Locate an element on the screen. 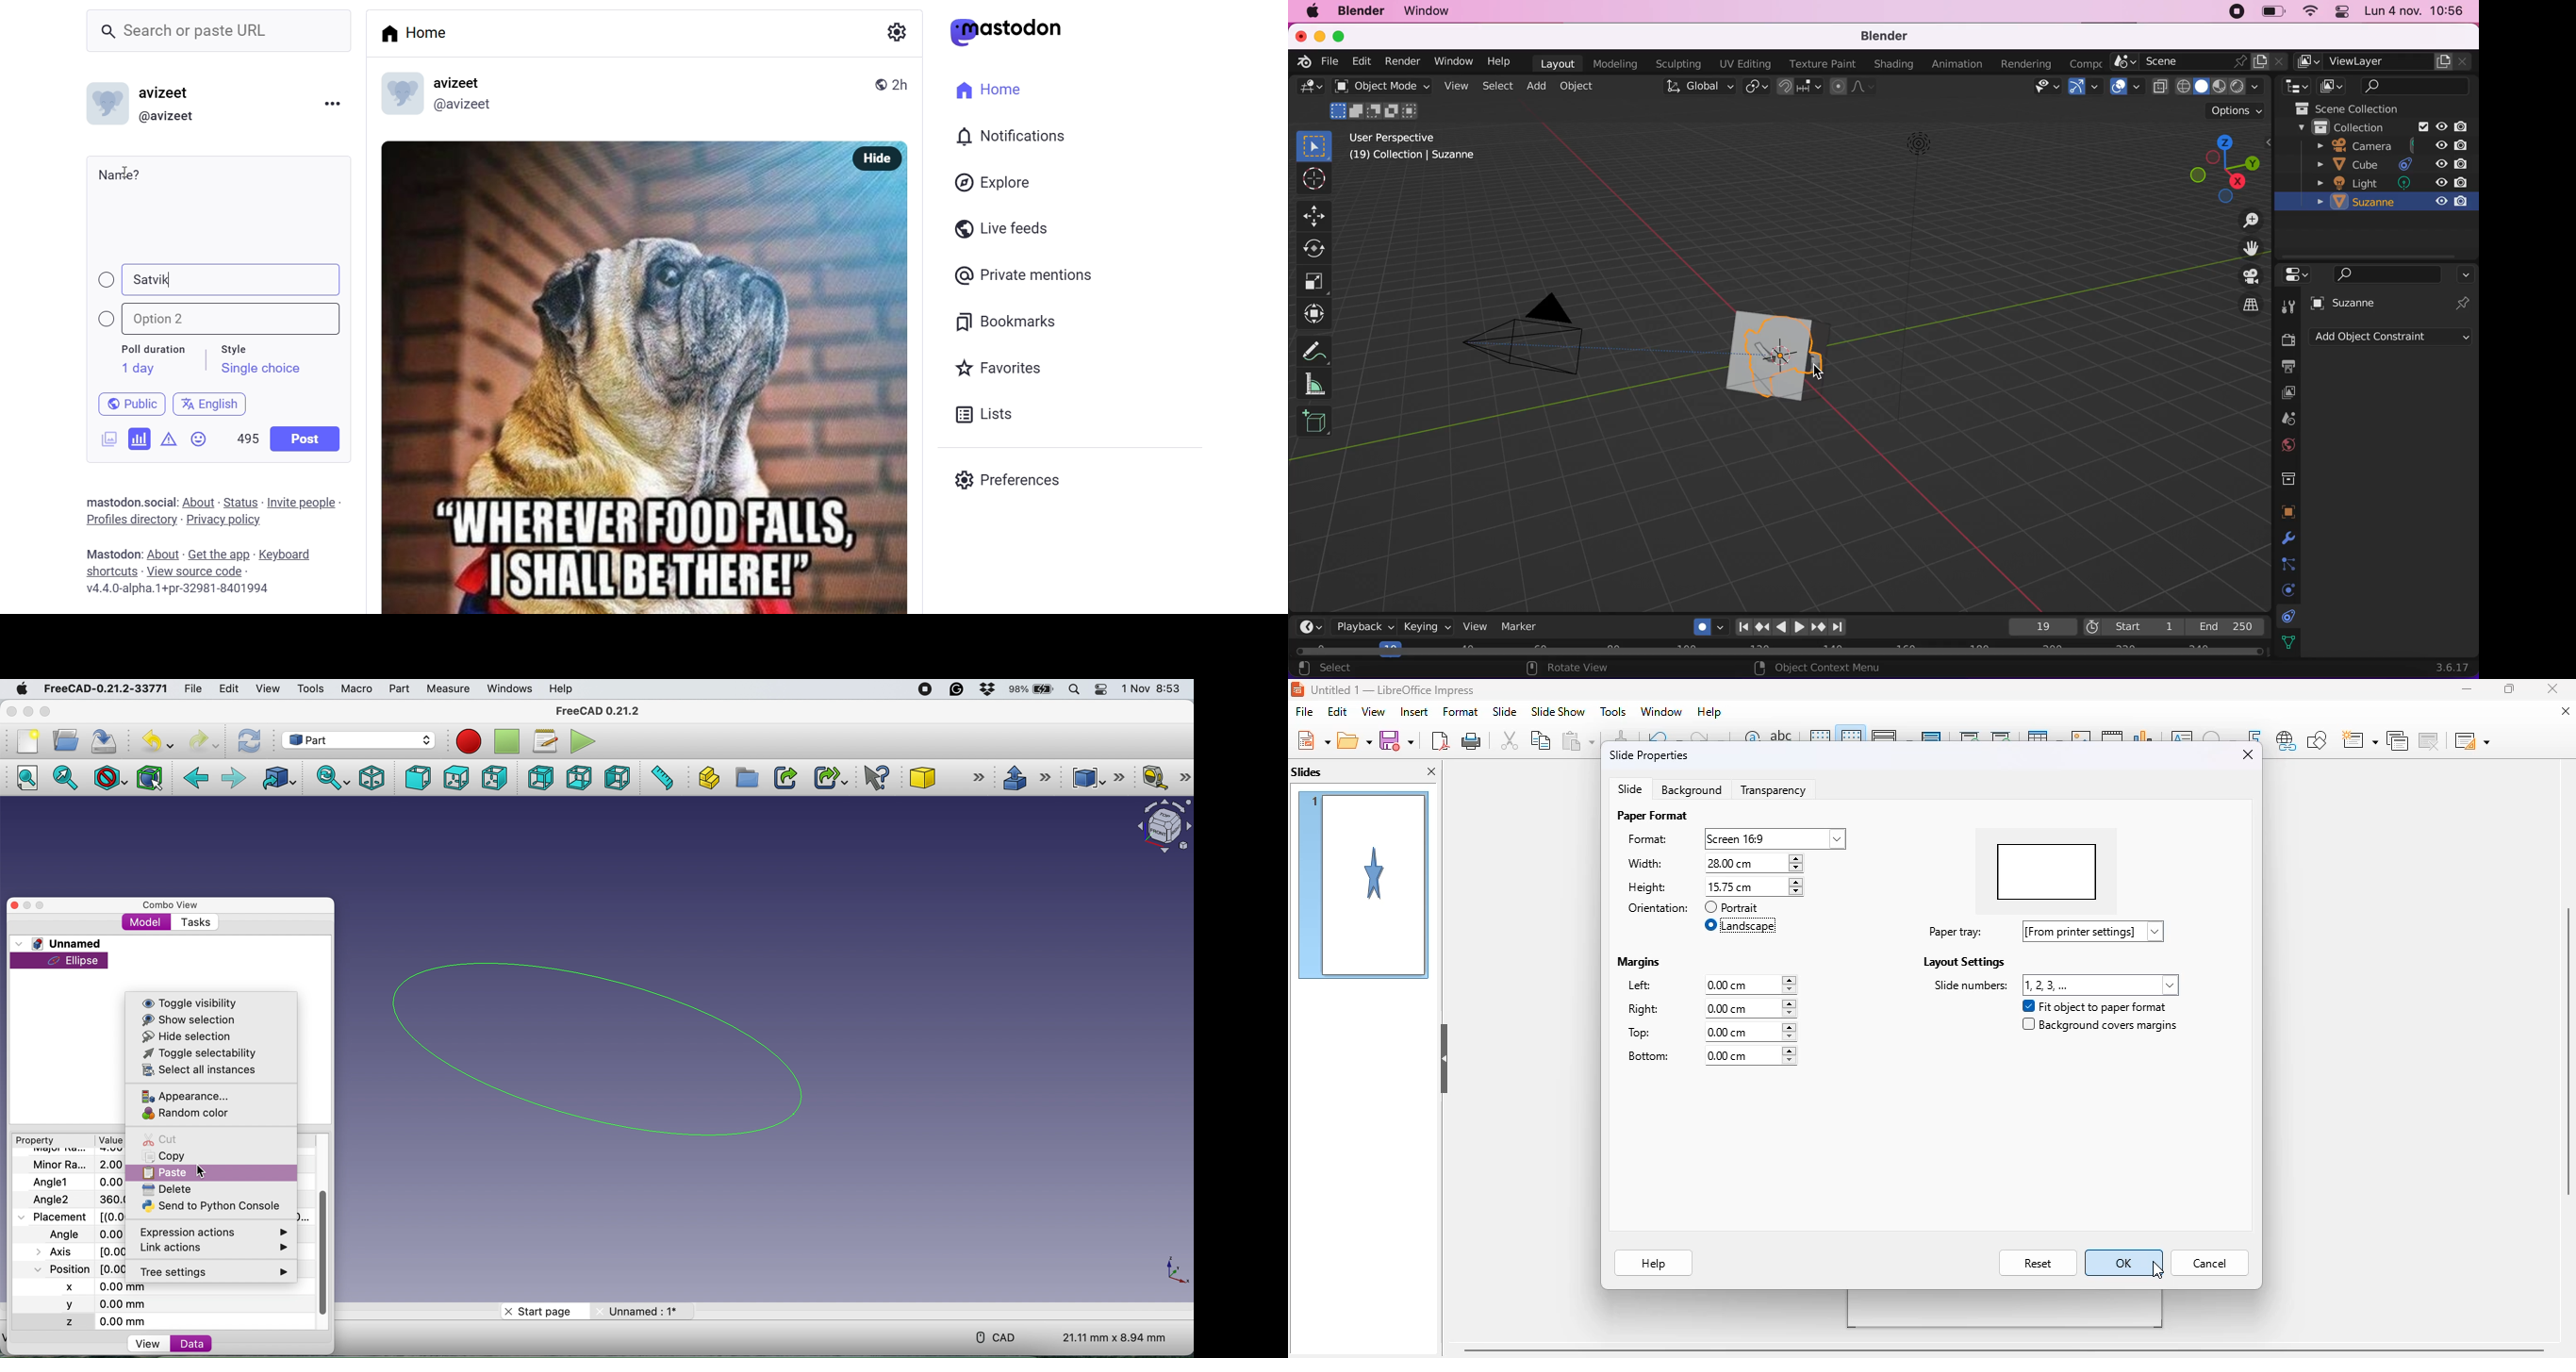 Image resolution: width=2576 pixels, height=1372 pixels. copy is located at coordinates (1542, 740).